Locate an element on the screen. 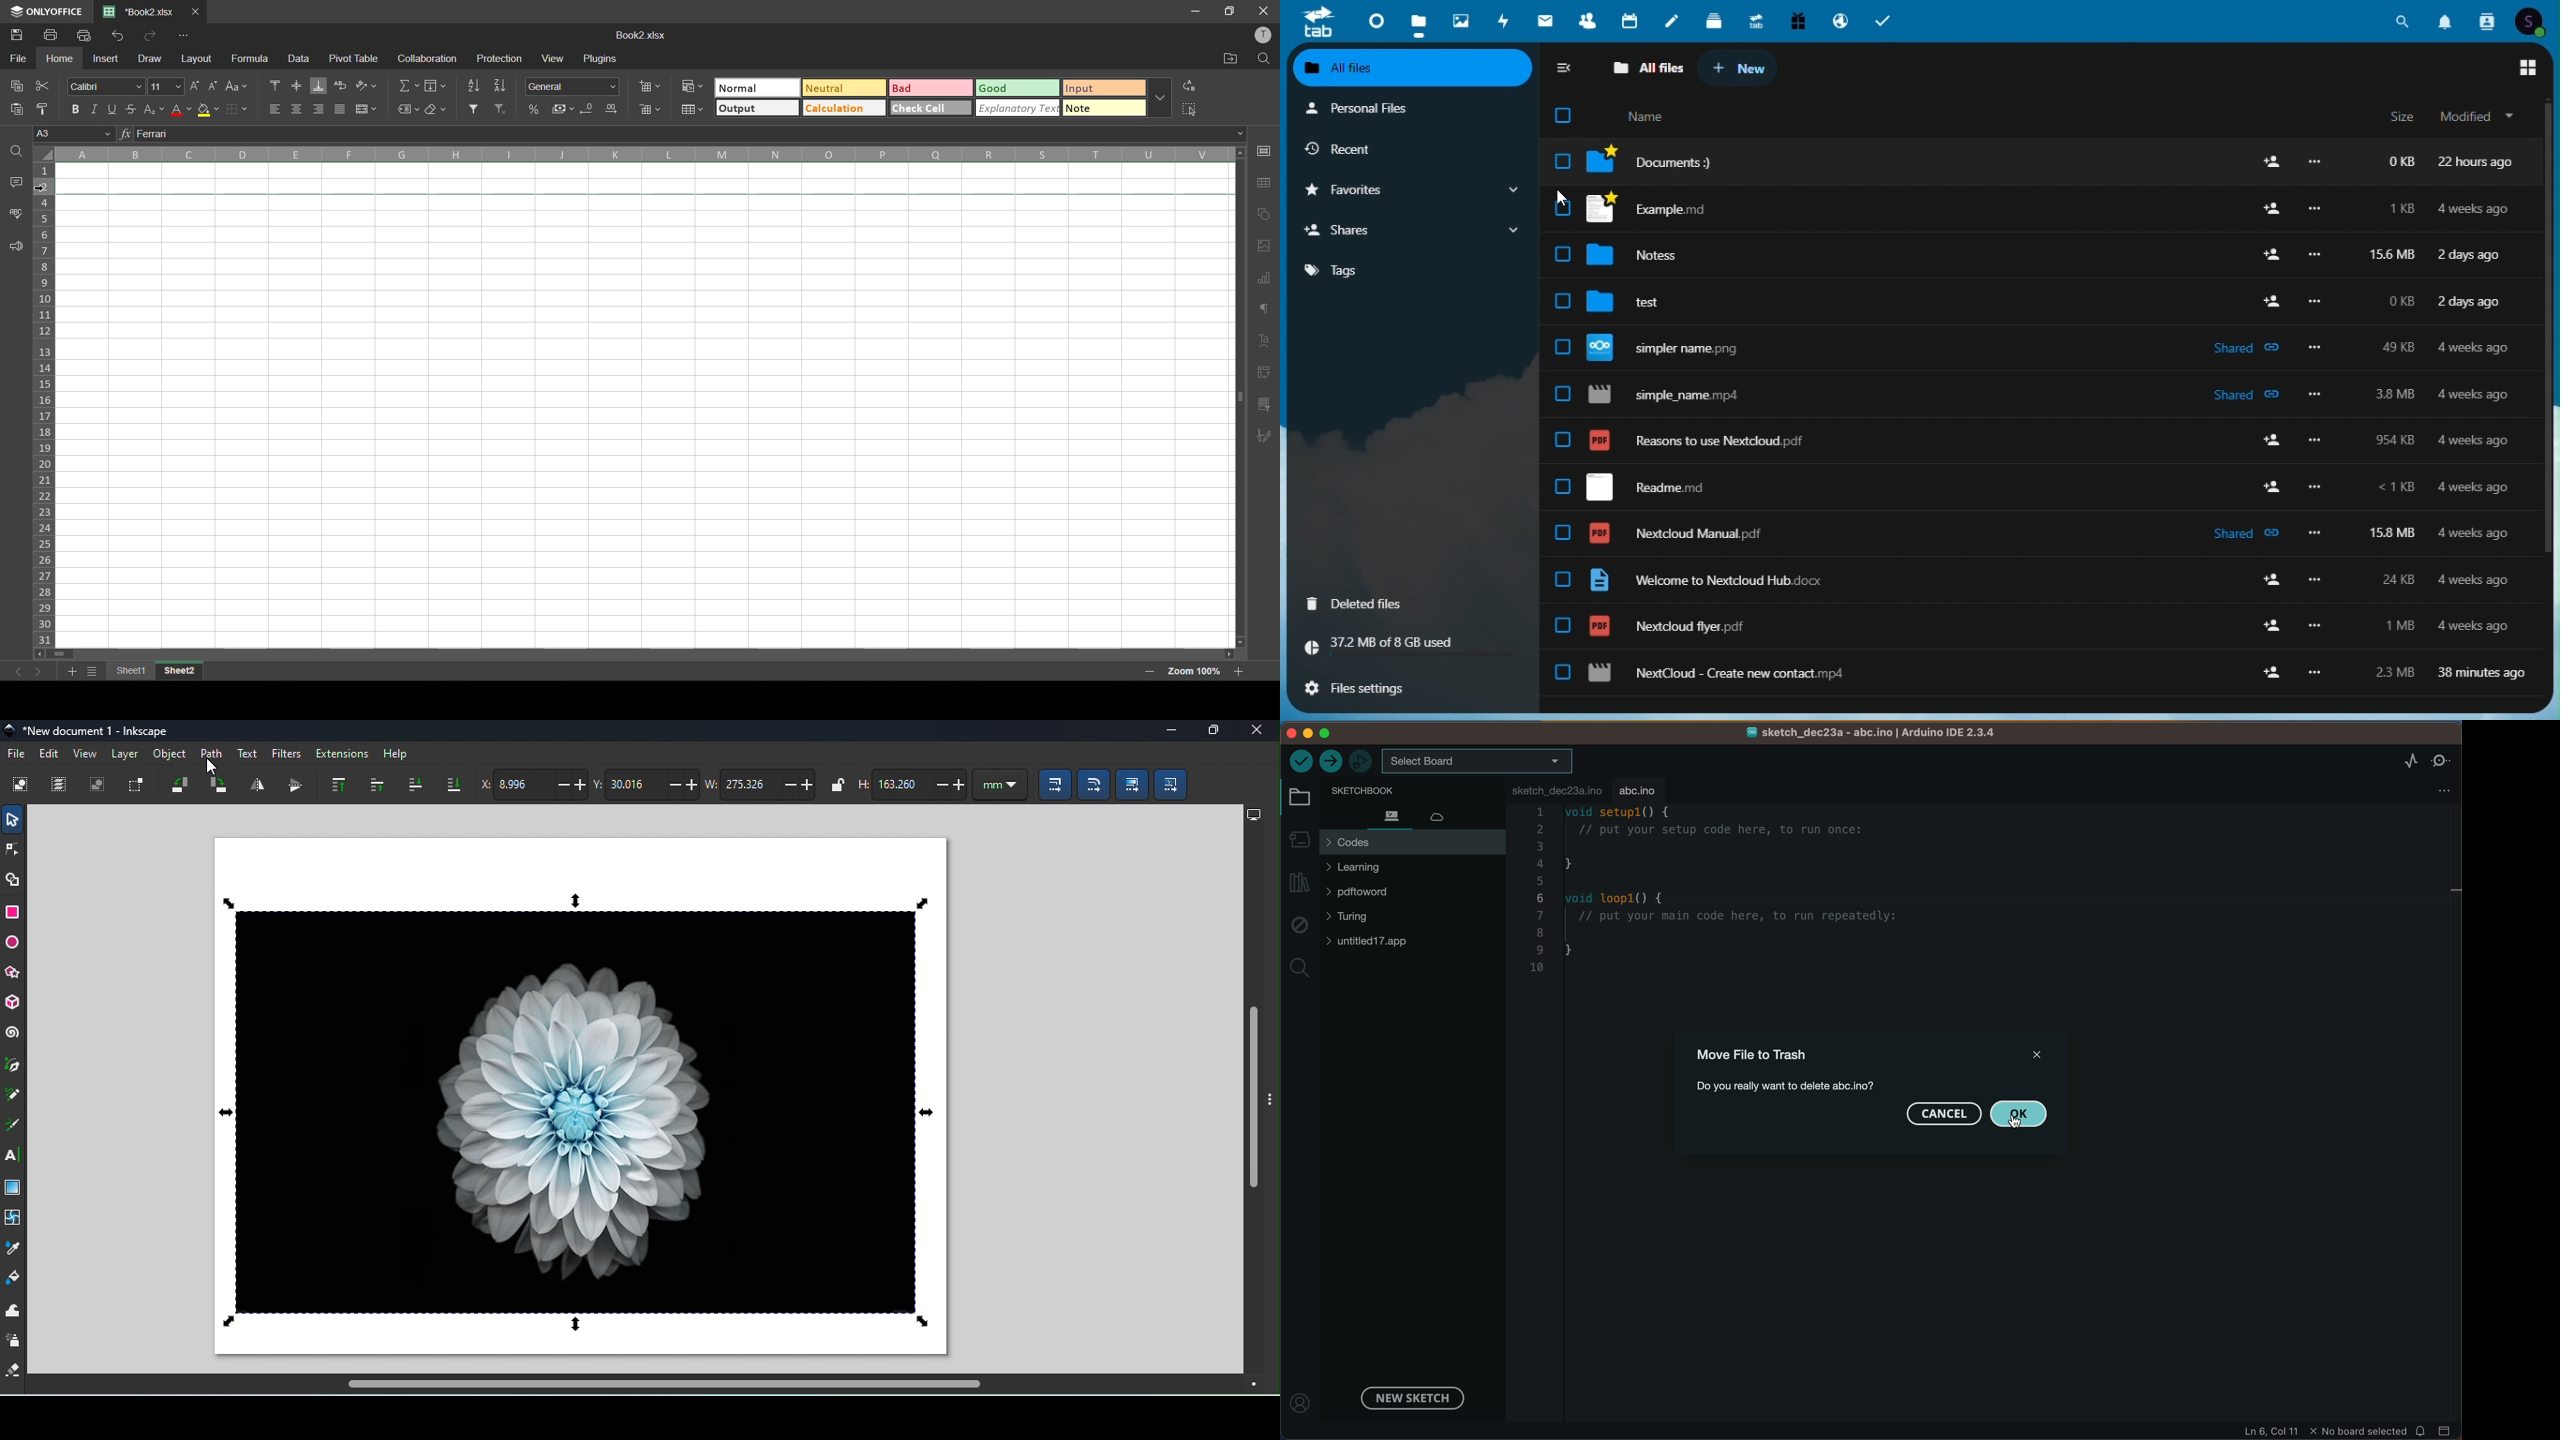 The height and width of the screenshot is (1456, 2576). fields is located at coordinates (441, 88).